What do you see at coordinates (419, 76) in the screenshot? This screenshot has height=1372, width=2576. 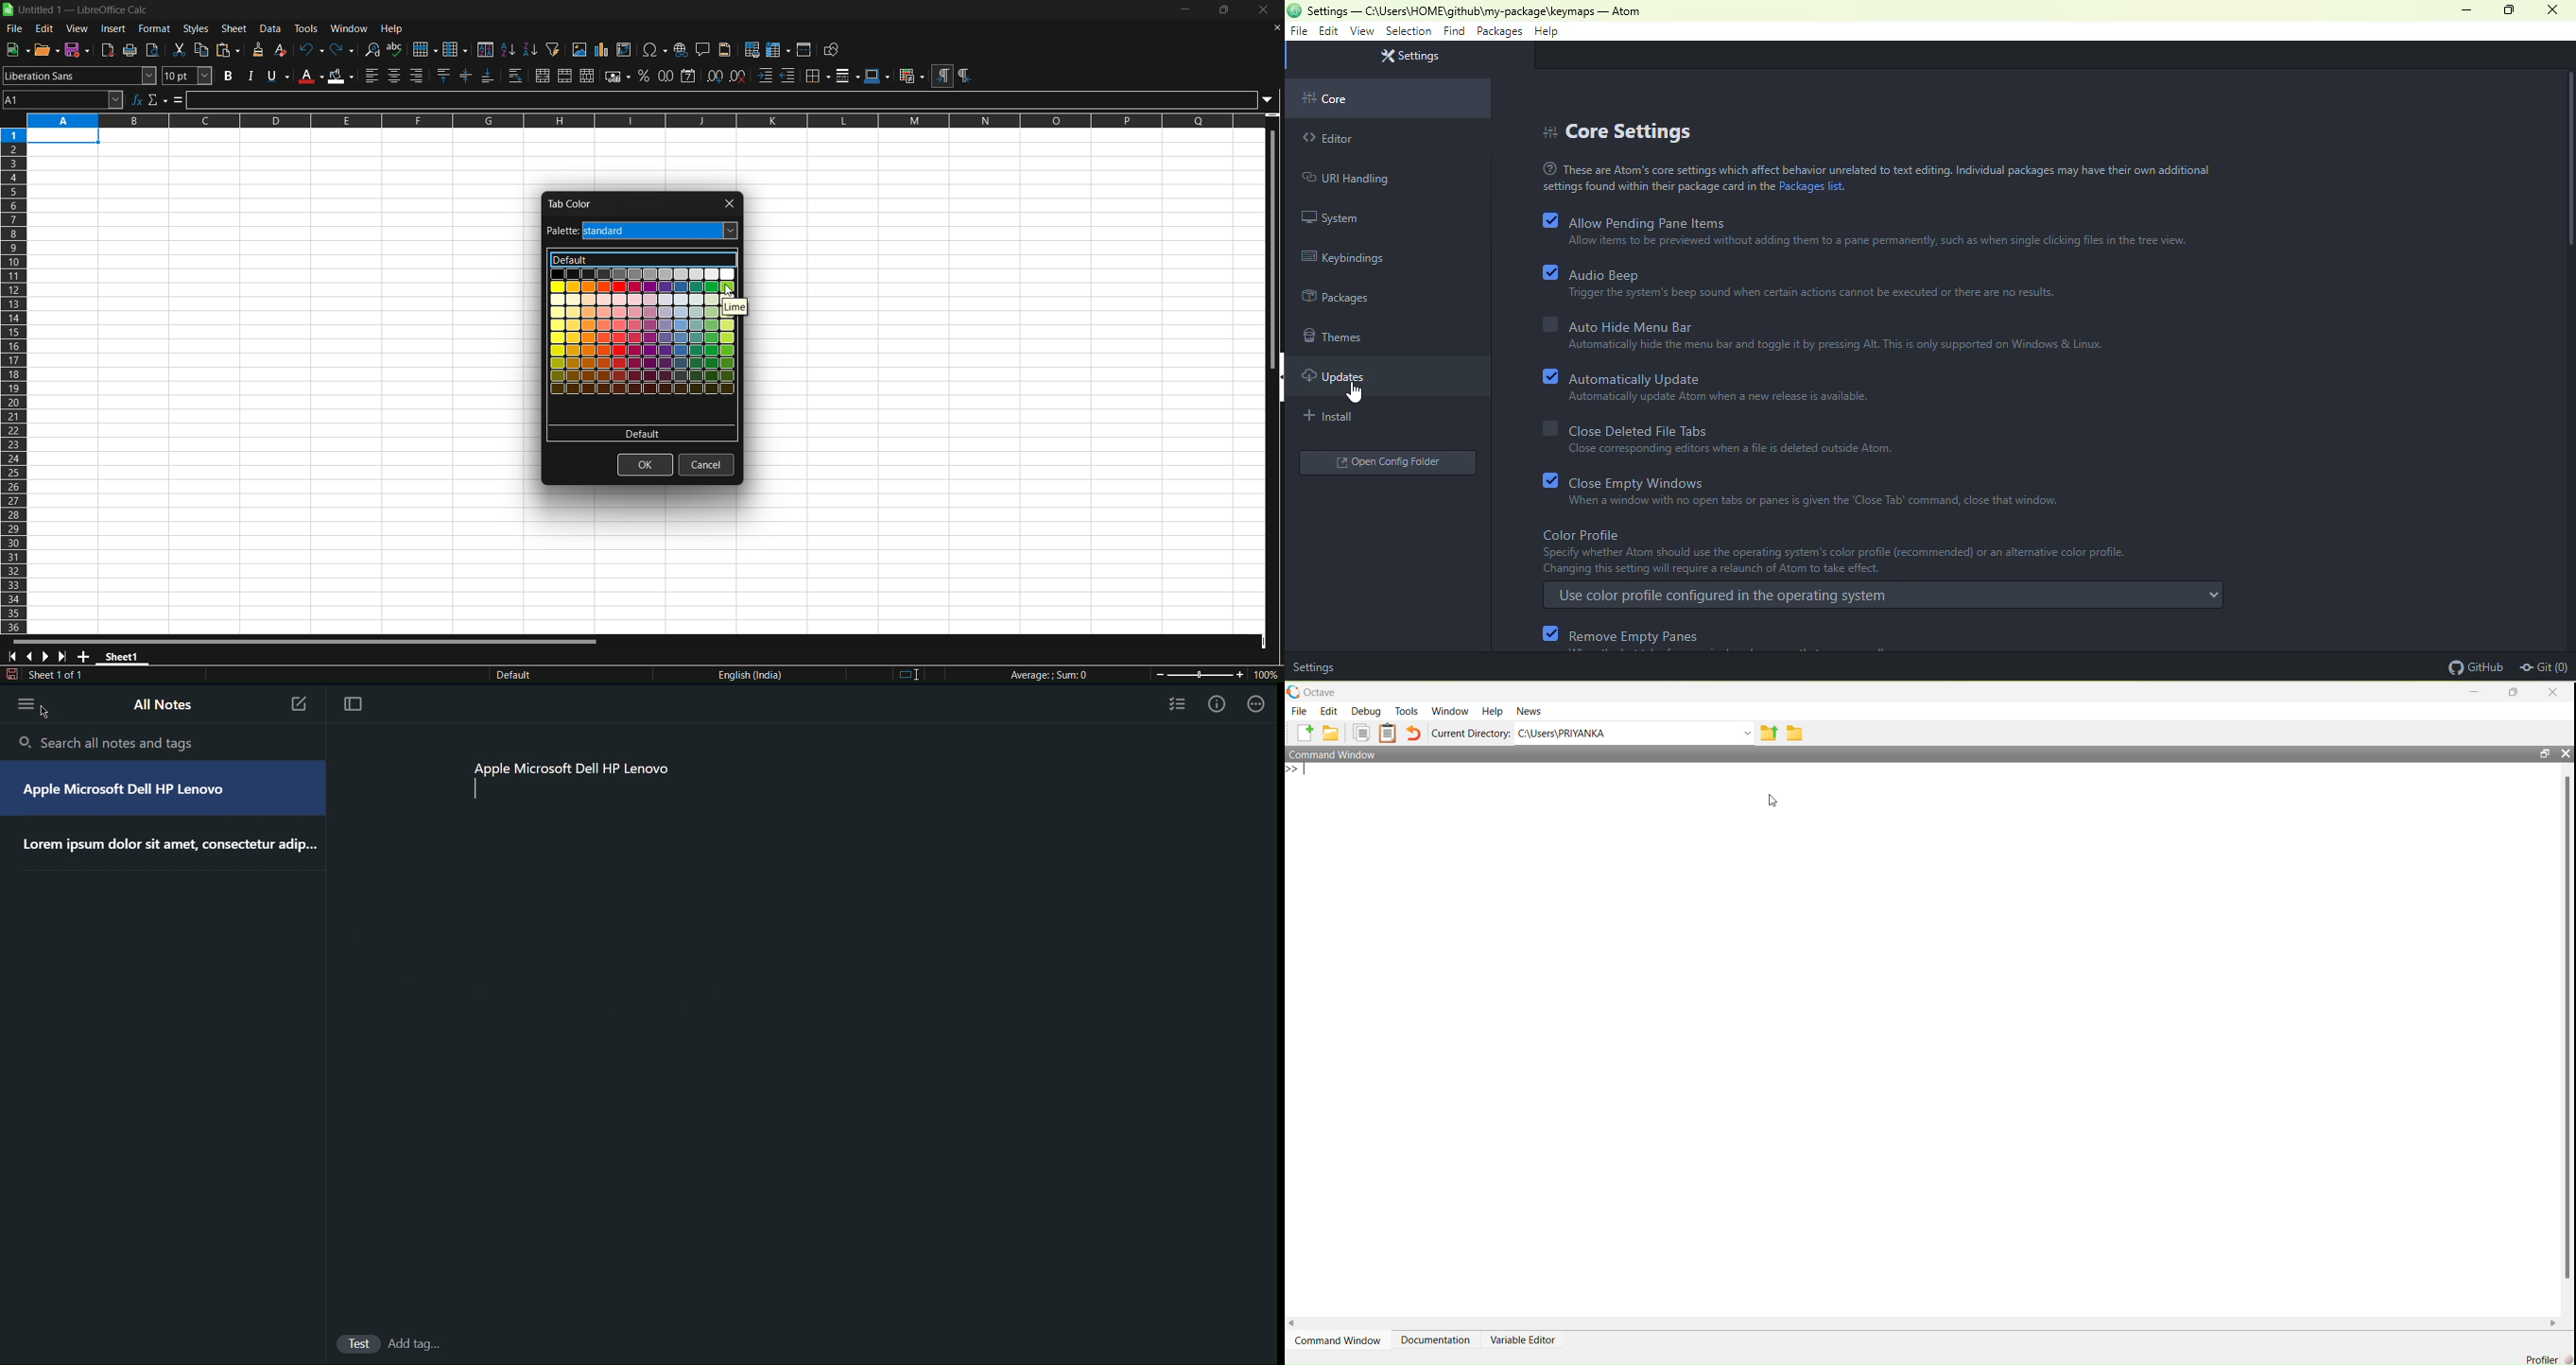 I see `align right` at bounding box center [419, 76].